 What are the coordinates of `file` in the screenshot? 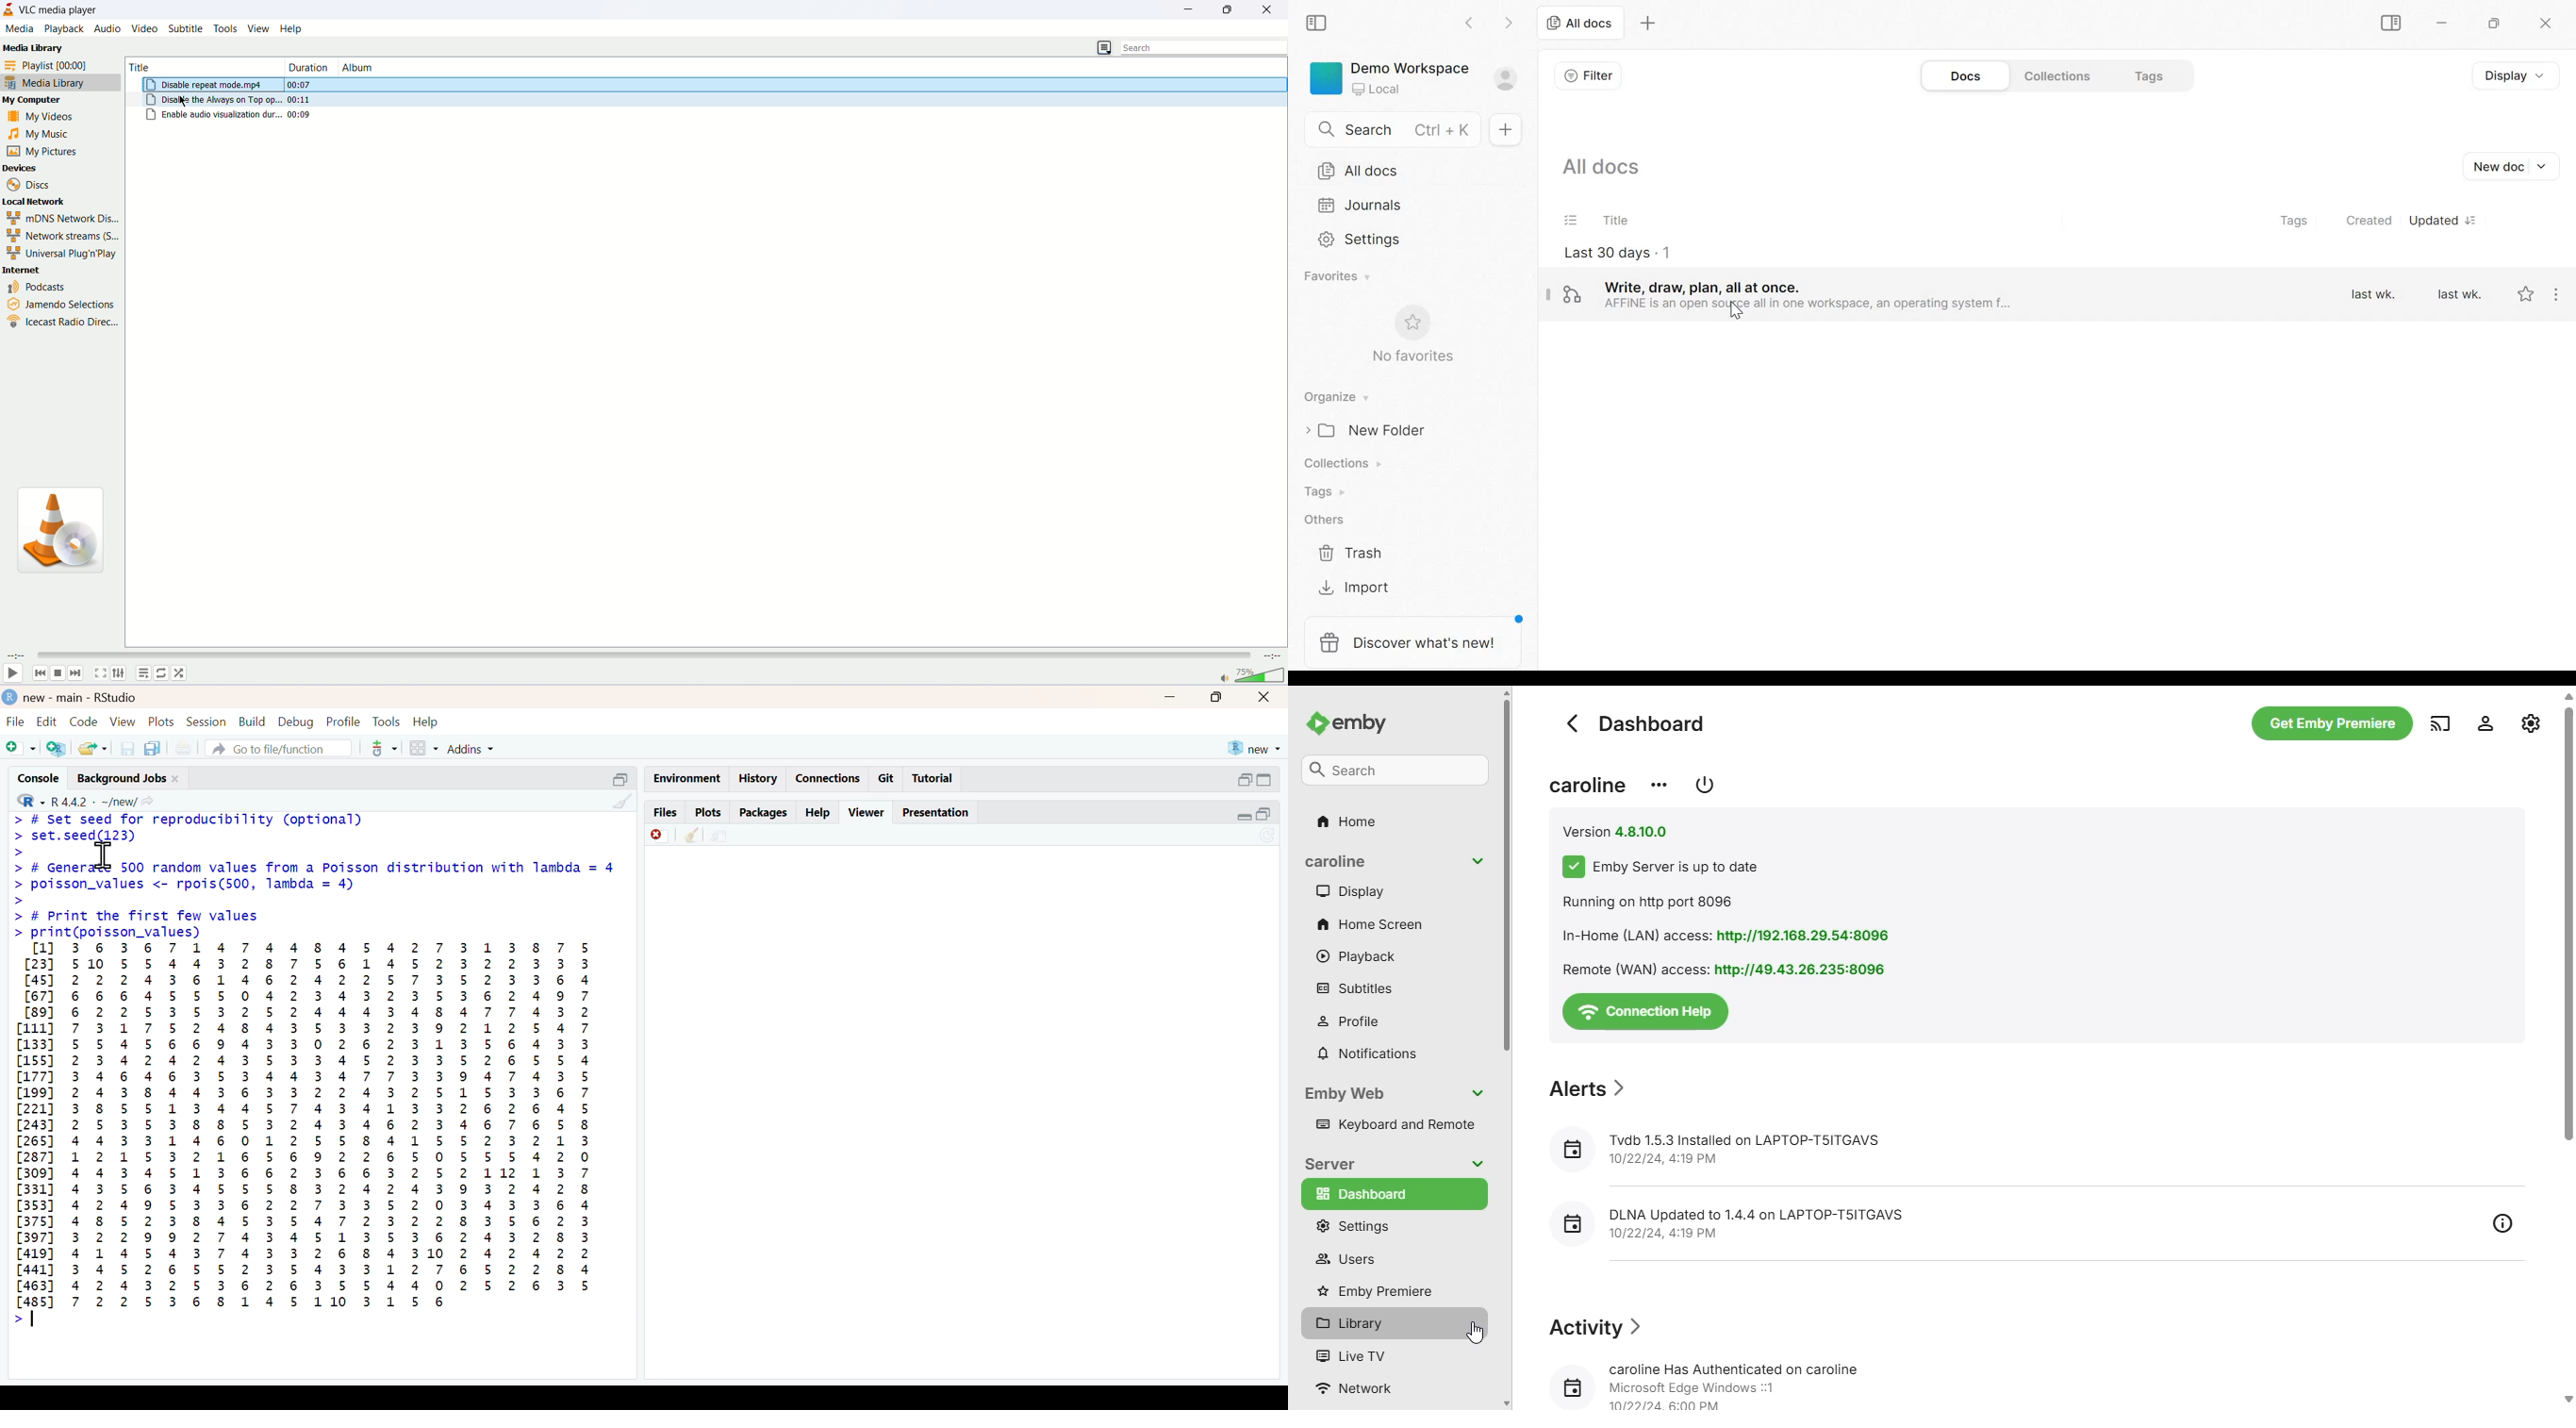 It's located at (17, 721).